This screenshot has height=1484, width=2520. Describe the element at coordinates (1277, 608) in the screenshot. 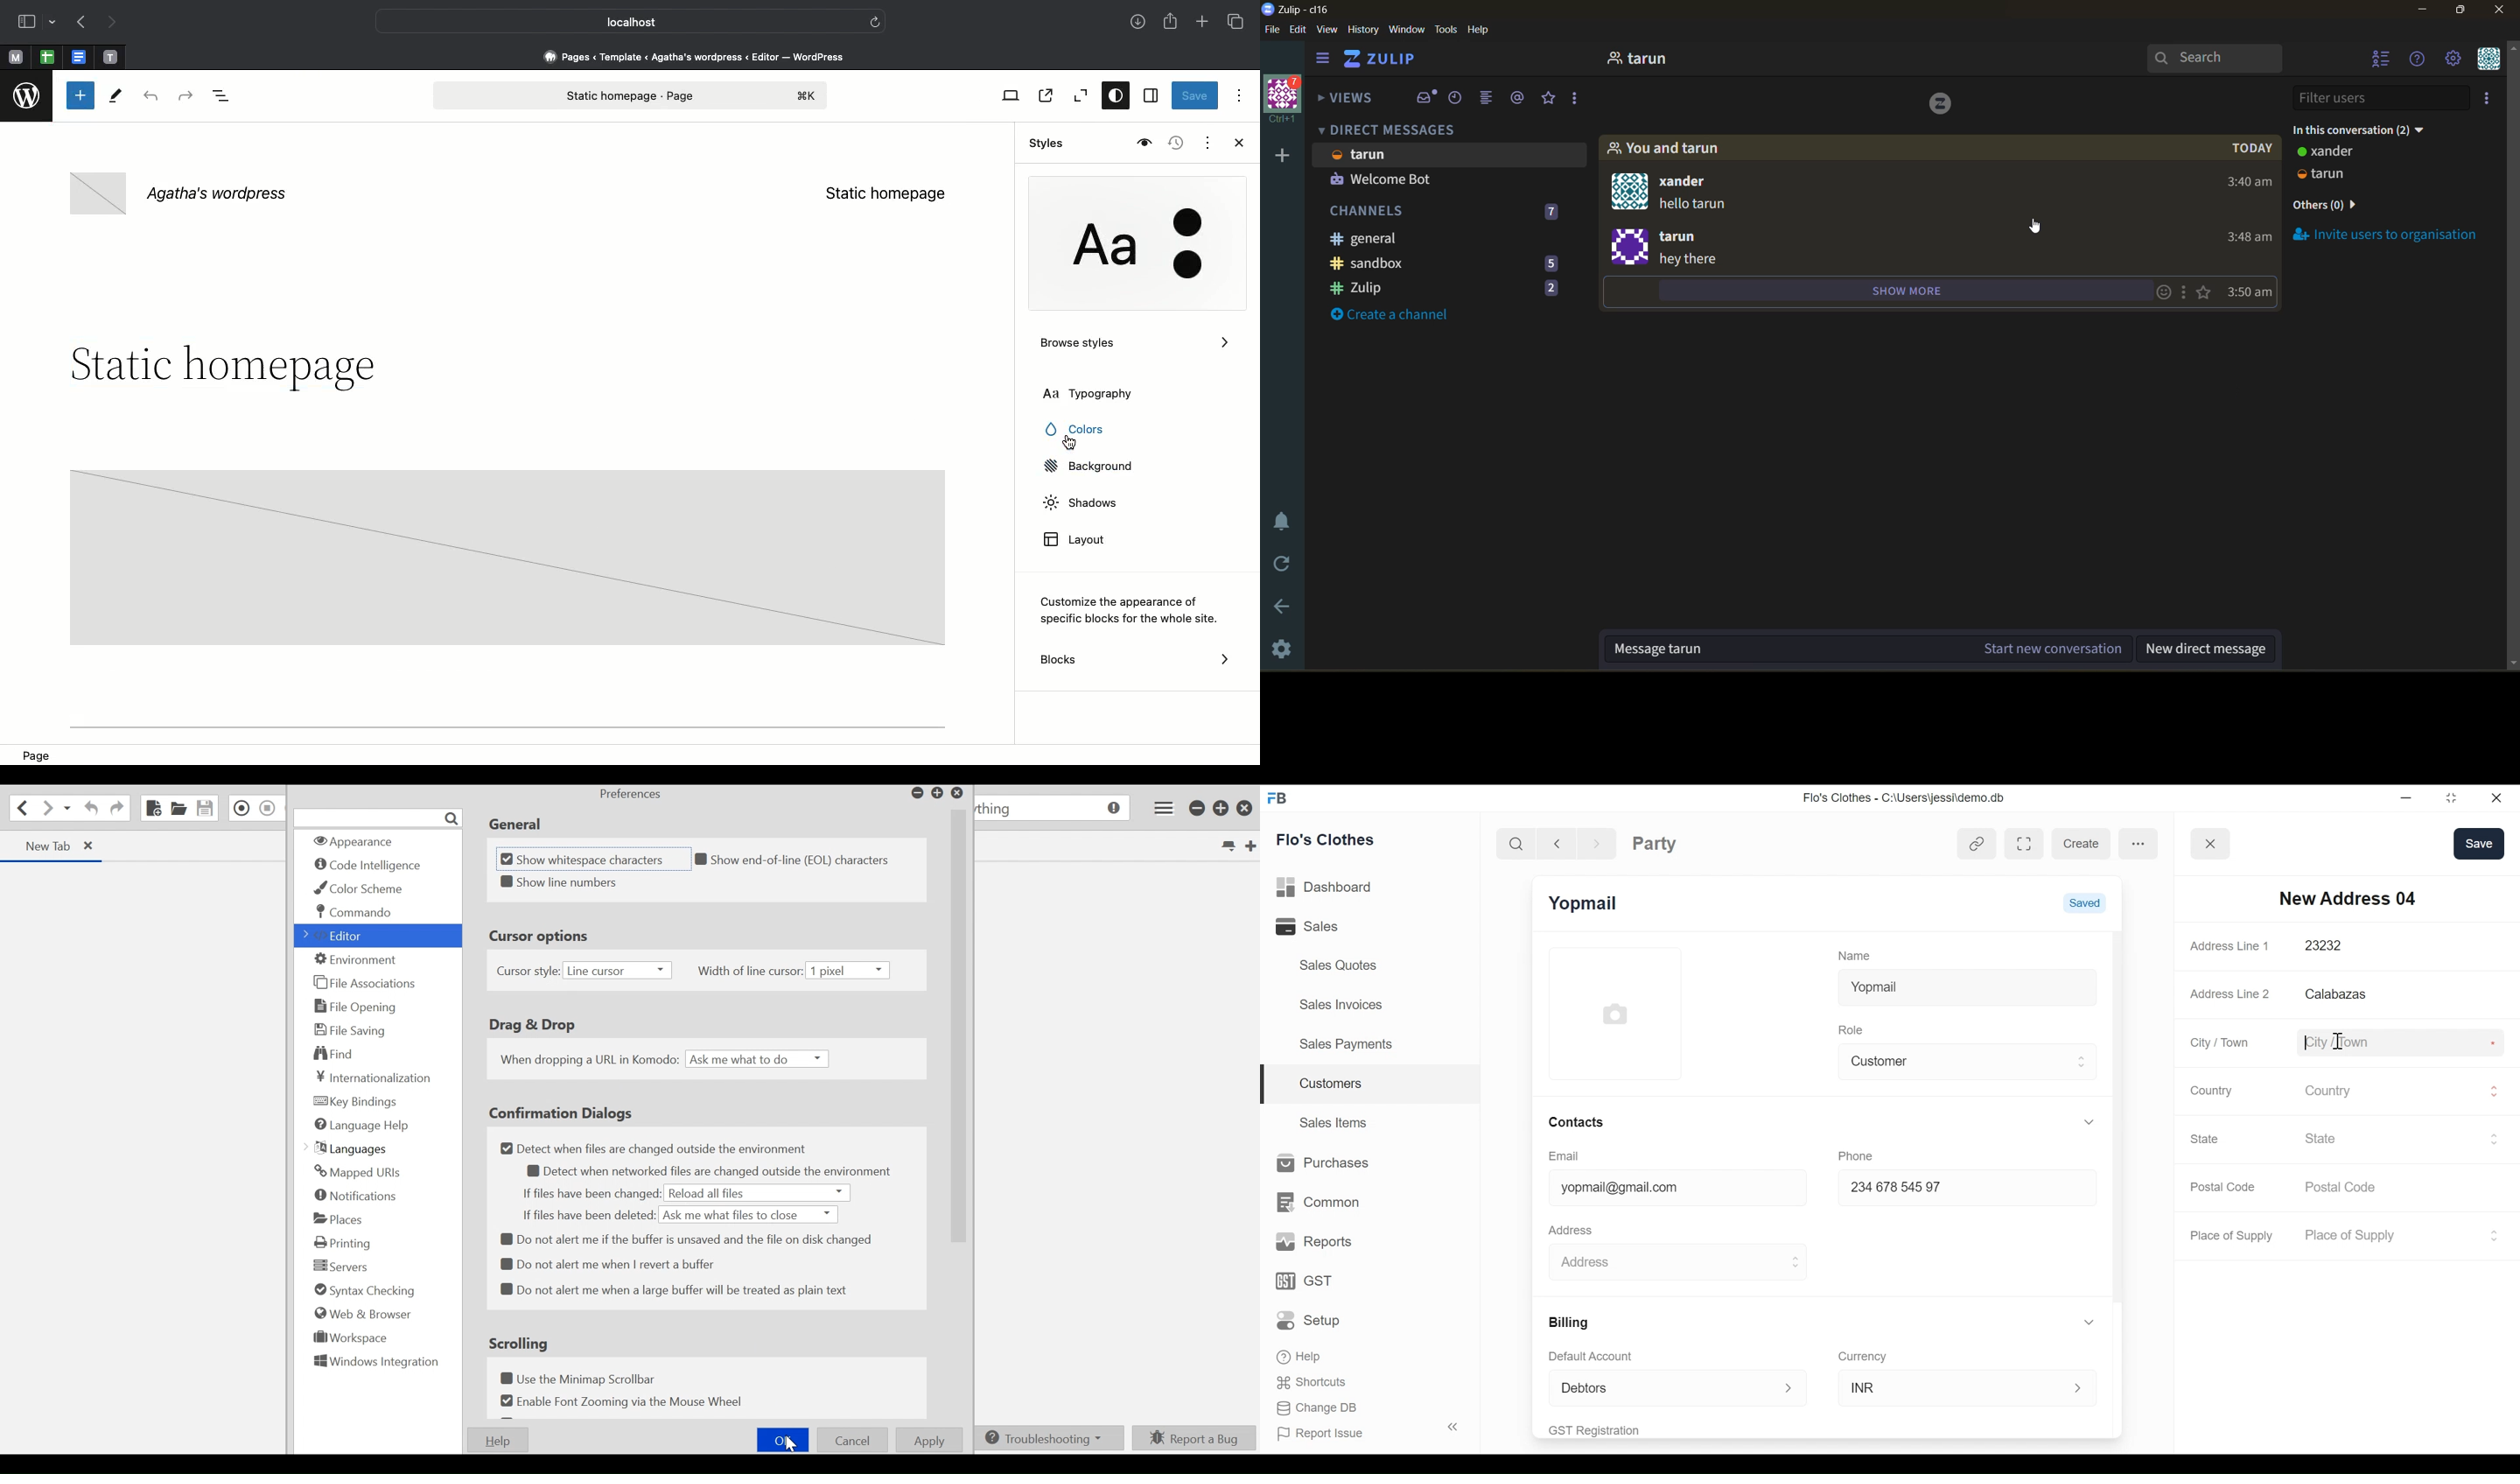

I see `go back` at that location.